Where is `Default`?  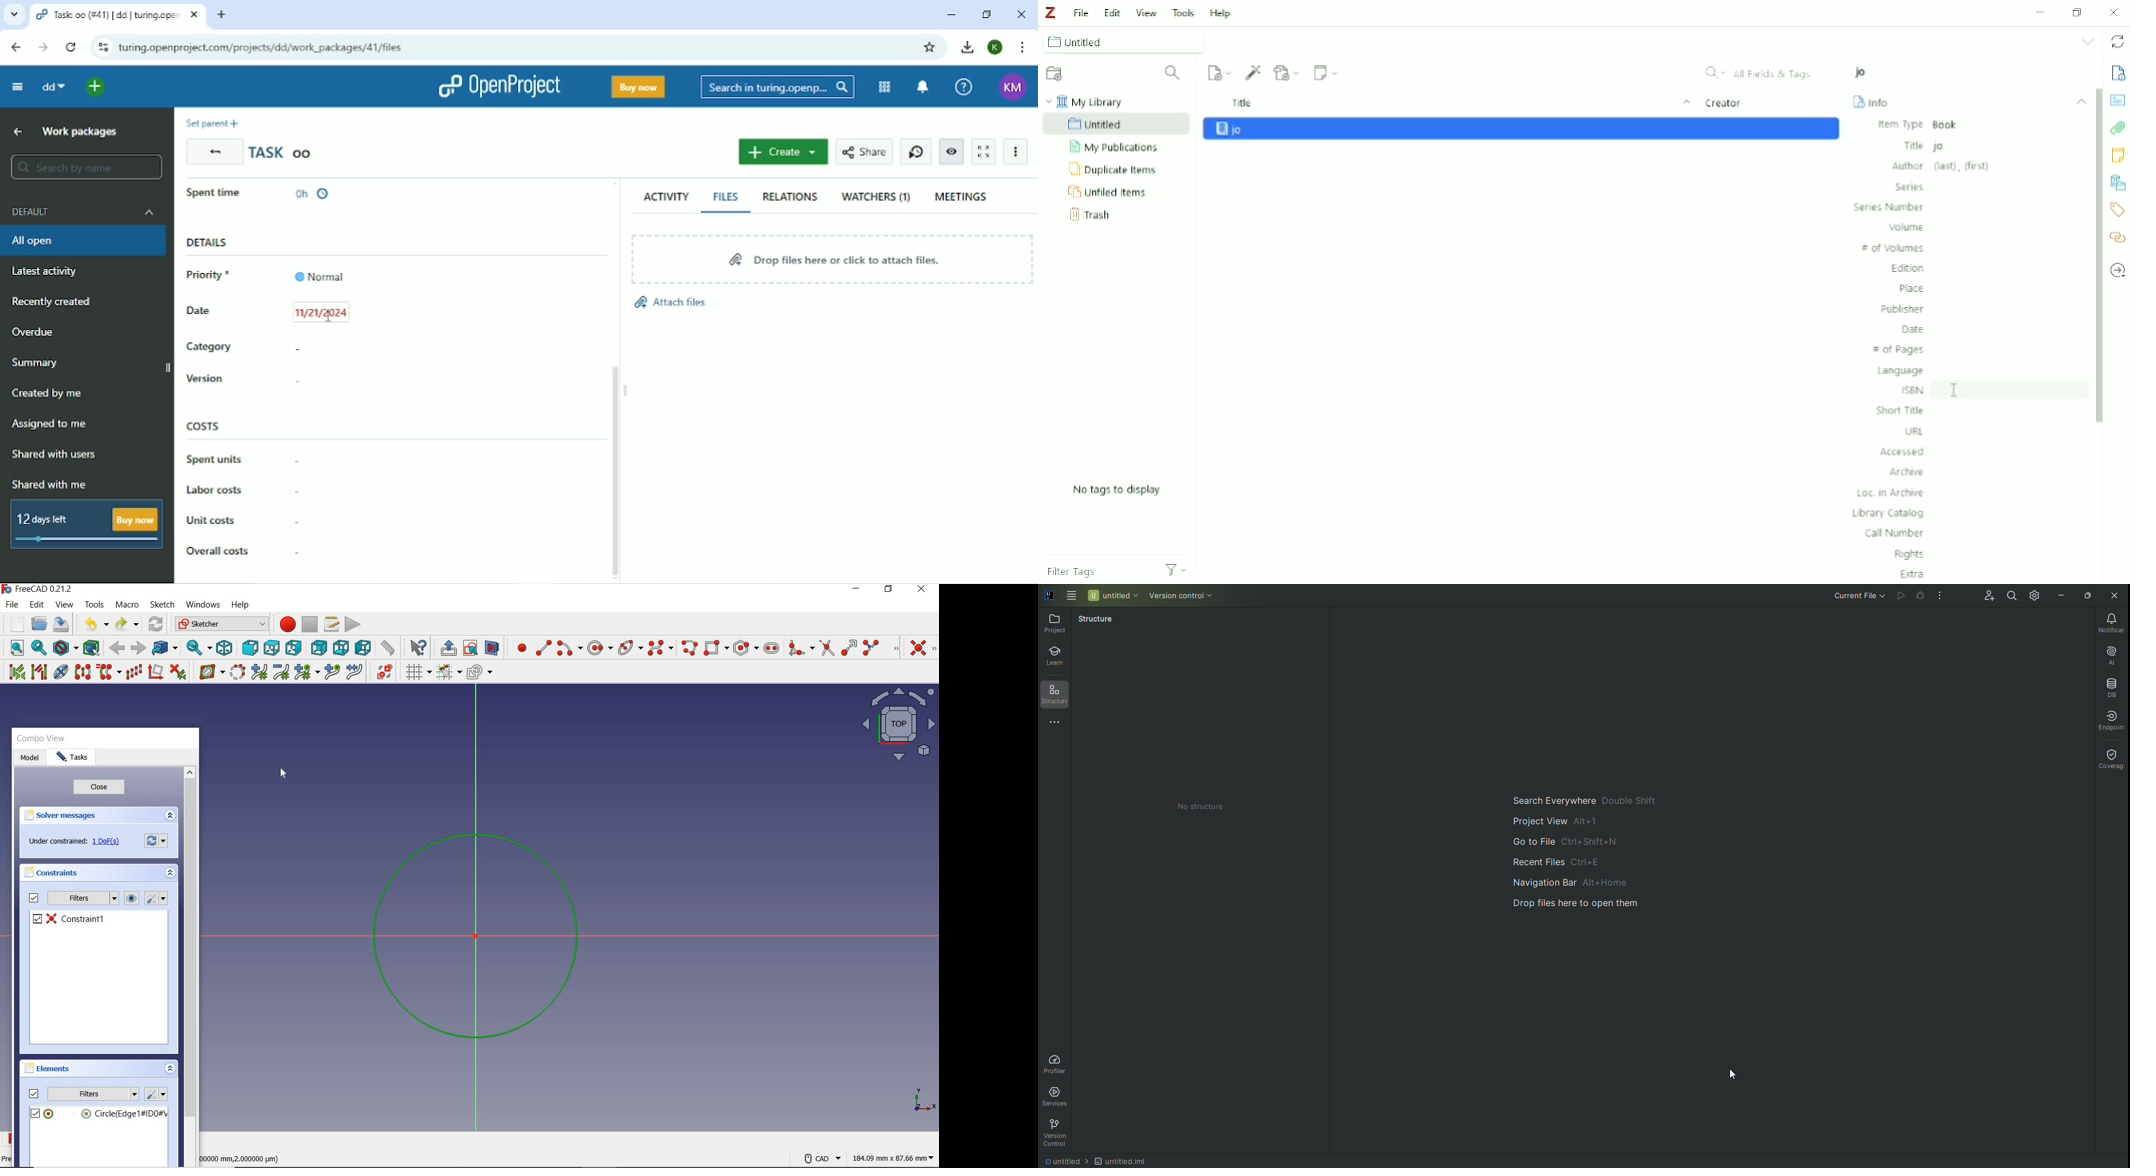
Default is located at coordinates (83, 212).